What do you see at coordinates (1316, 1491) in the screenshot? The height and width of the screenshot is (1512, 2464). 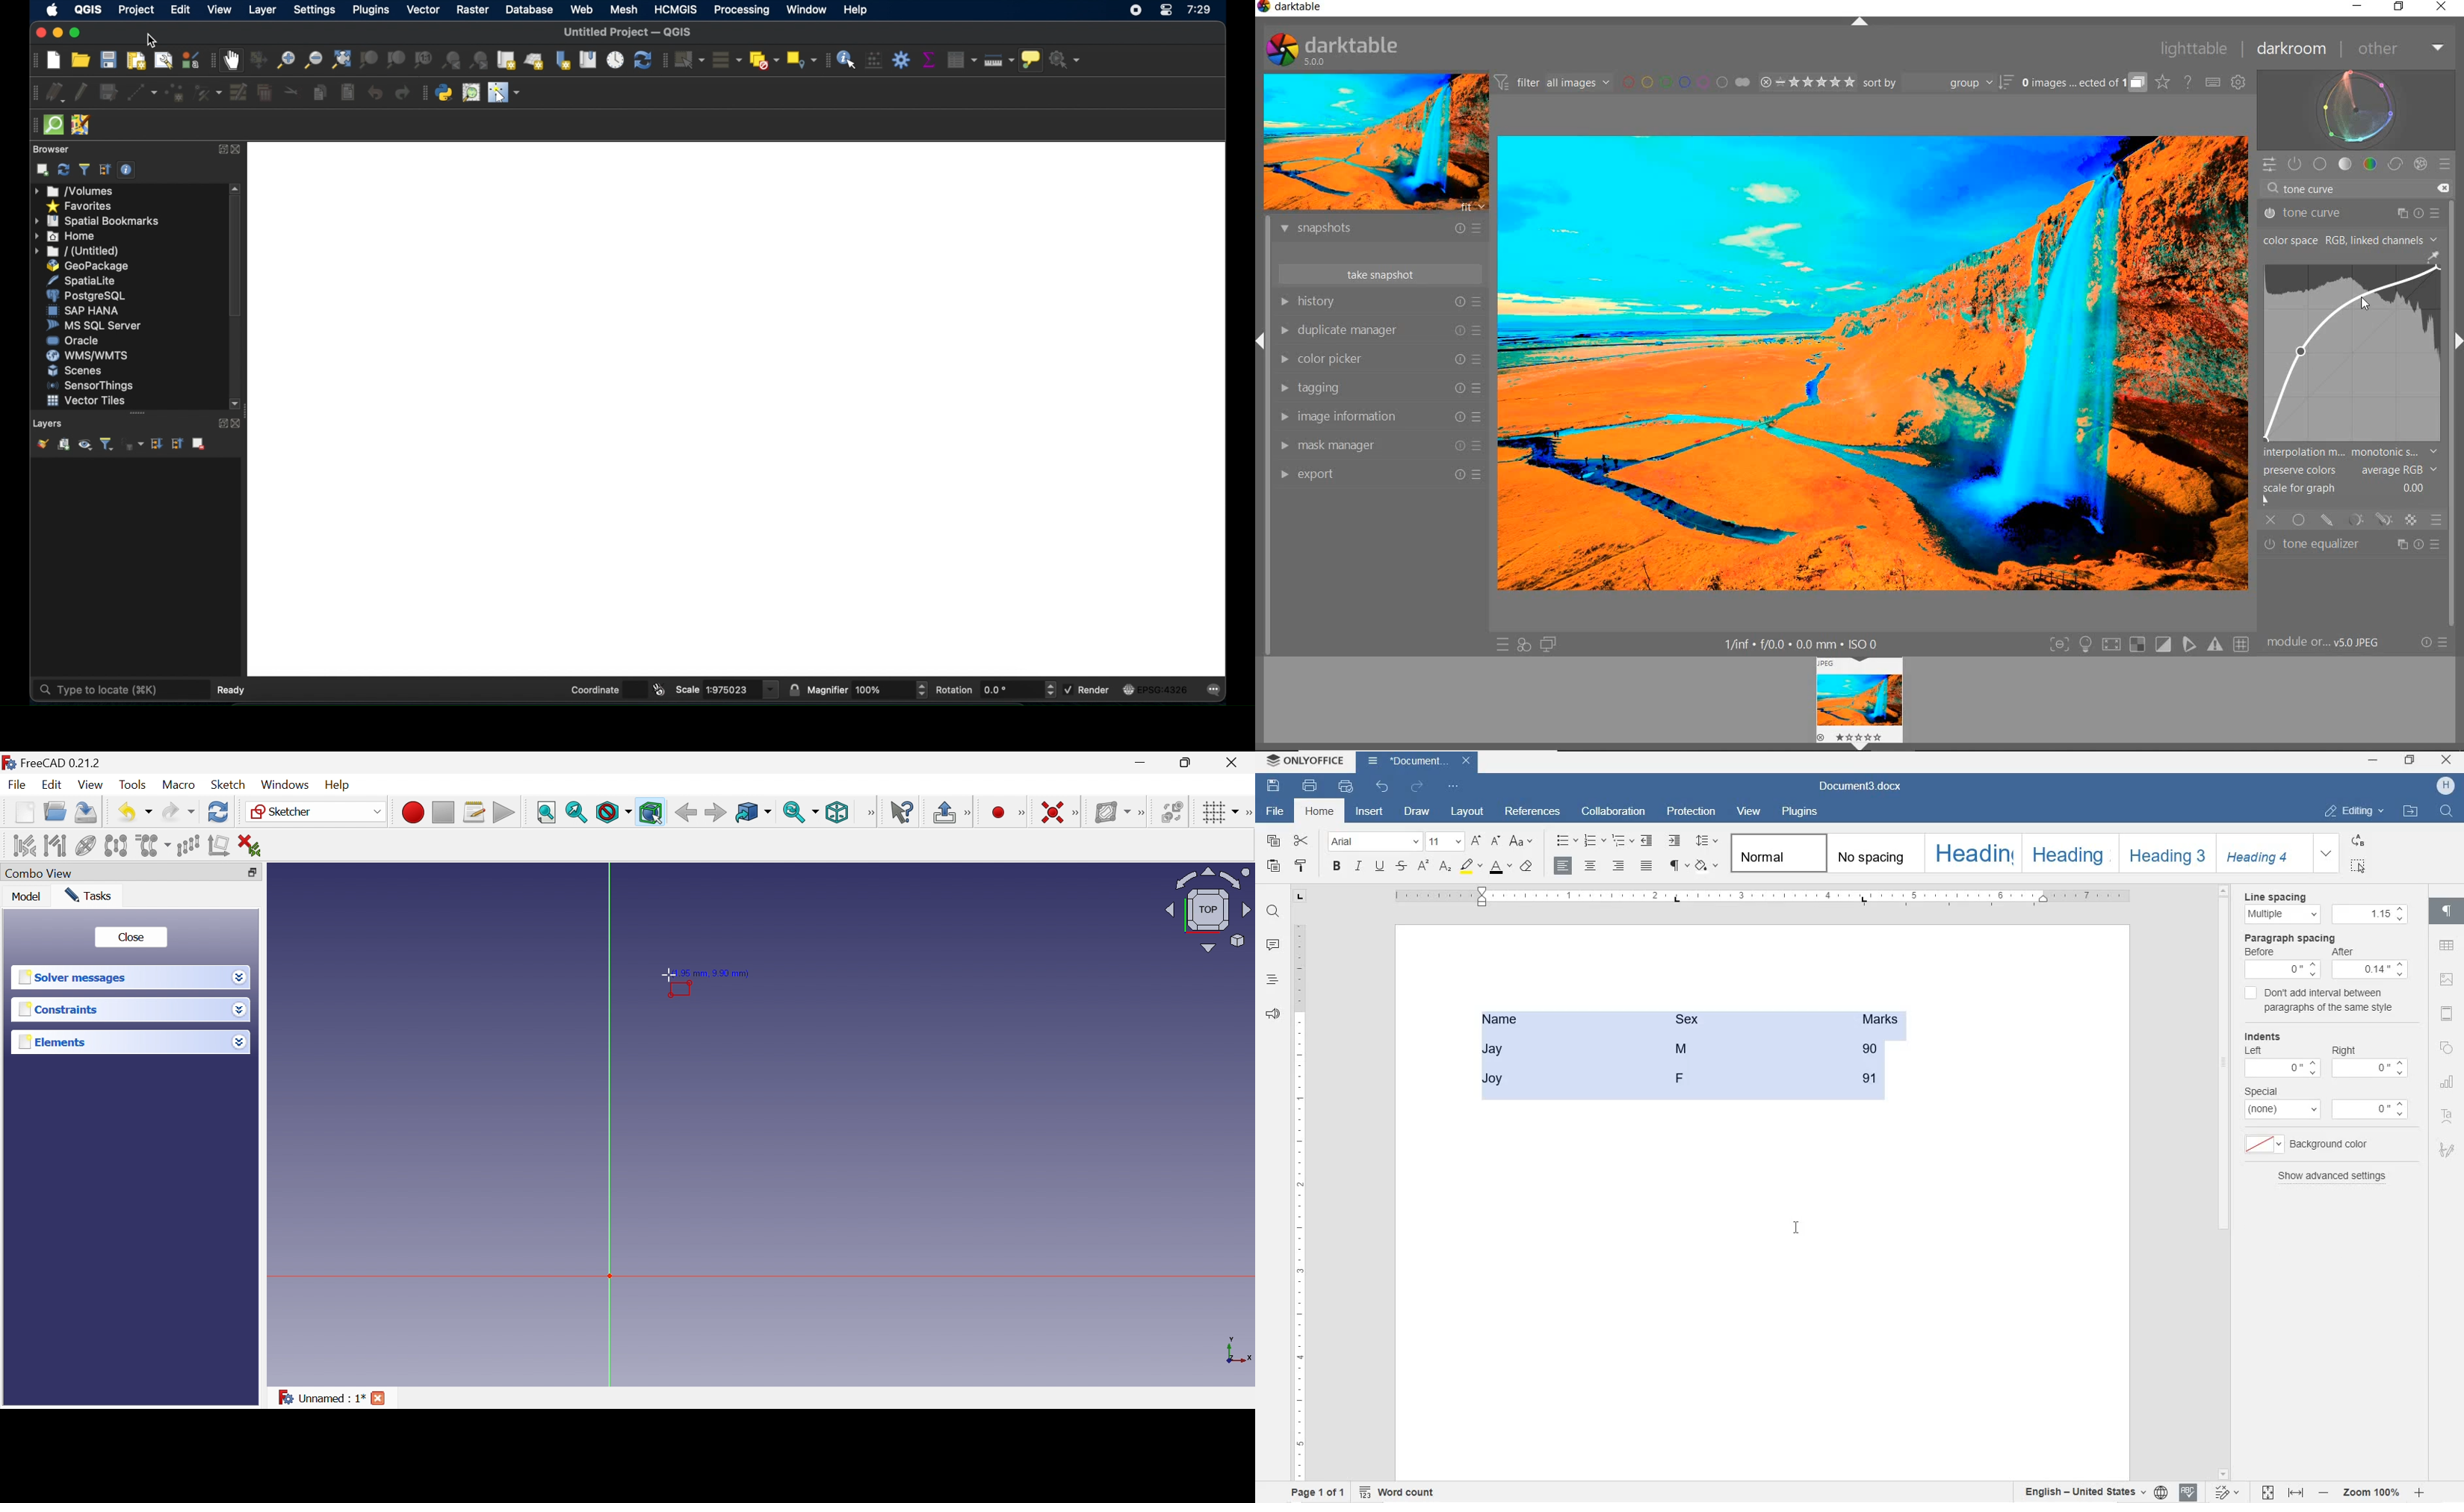 I see `PAGE 1 OF 1` at bounding box center [1316, 1491].